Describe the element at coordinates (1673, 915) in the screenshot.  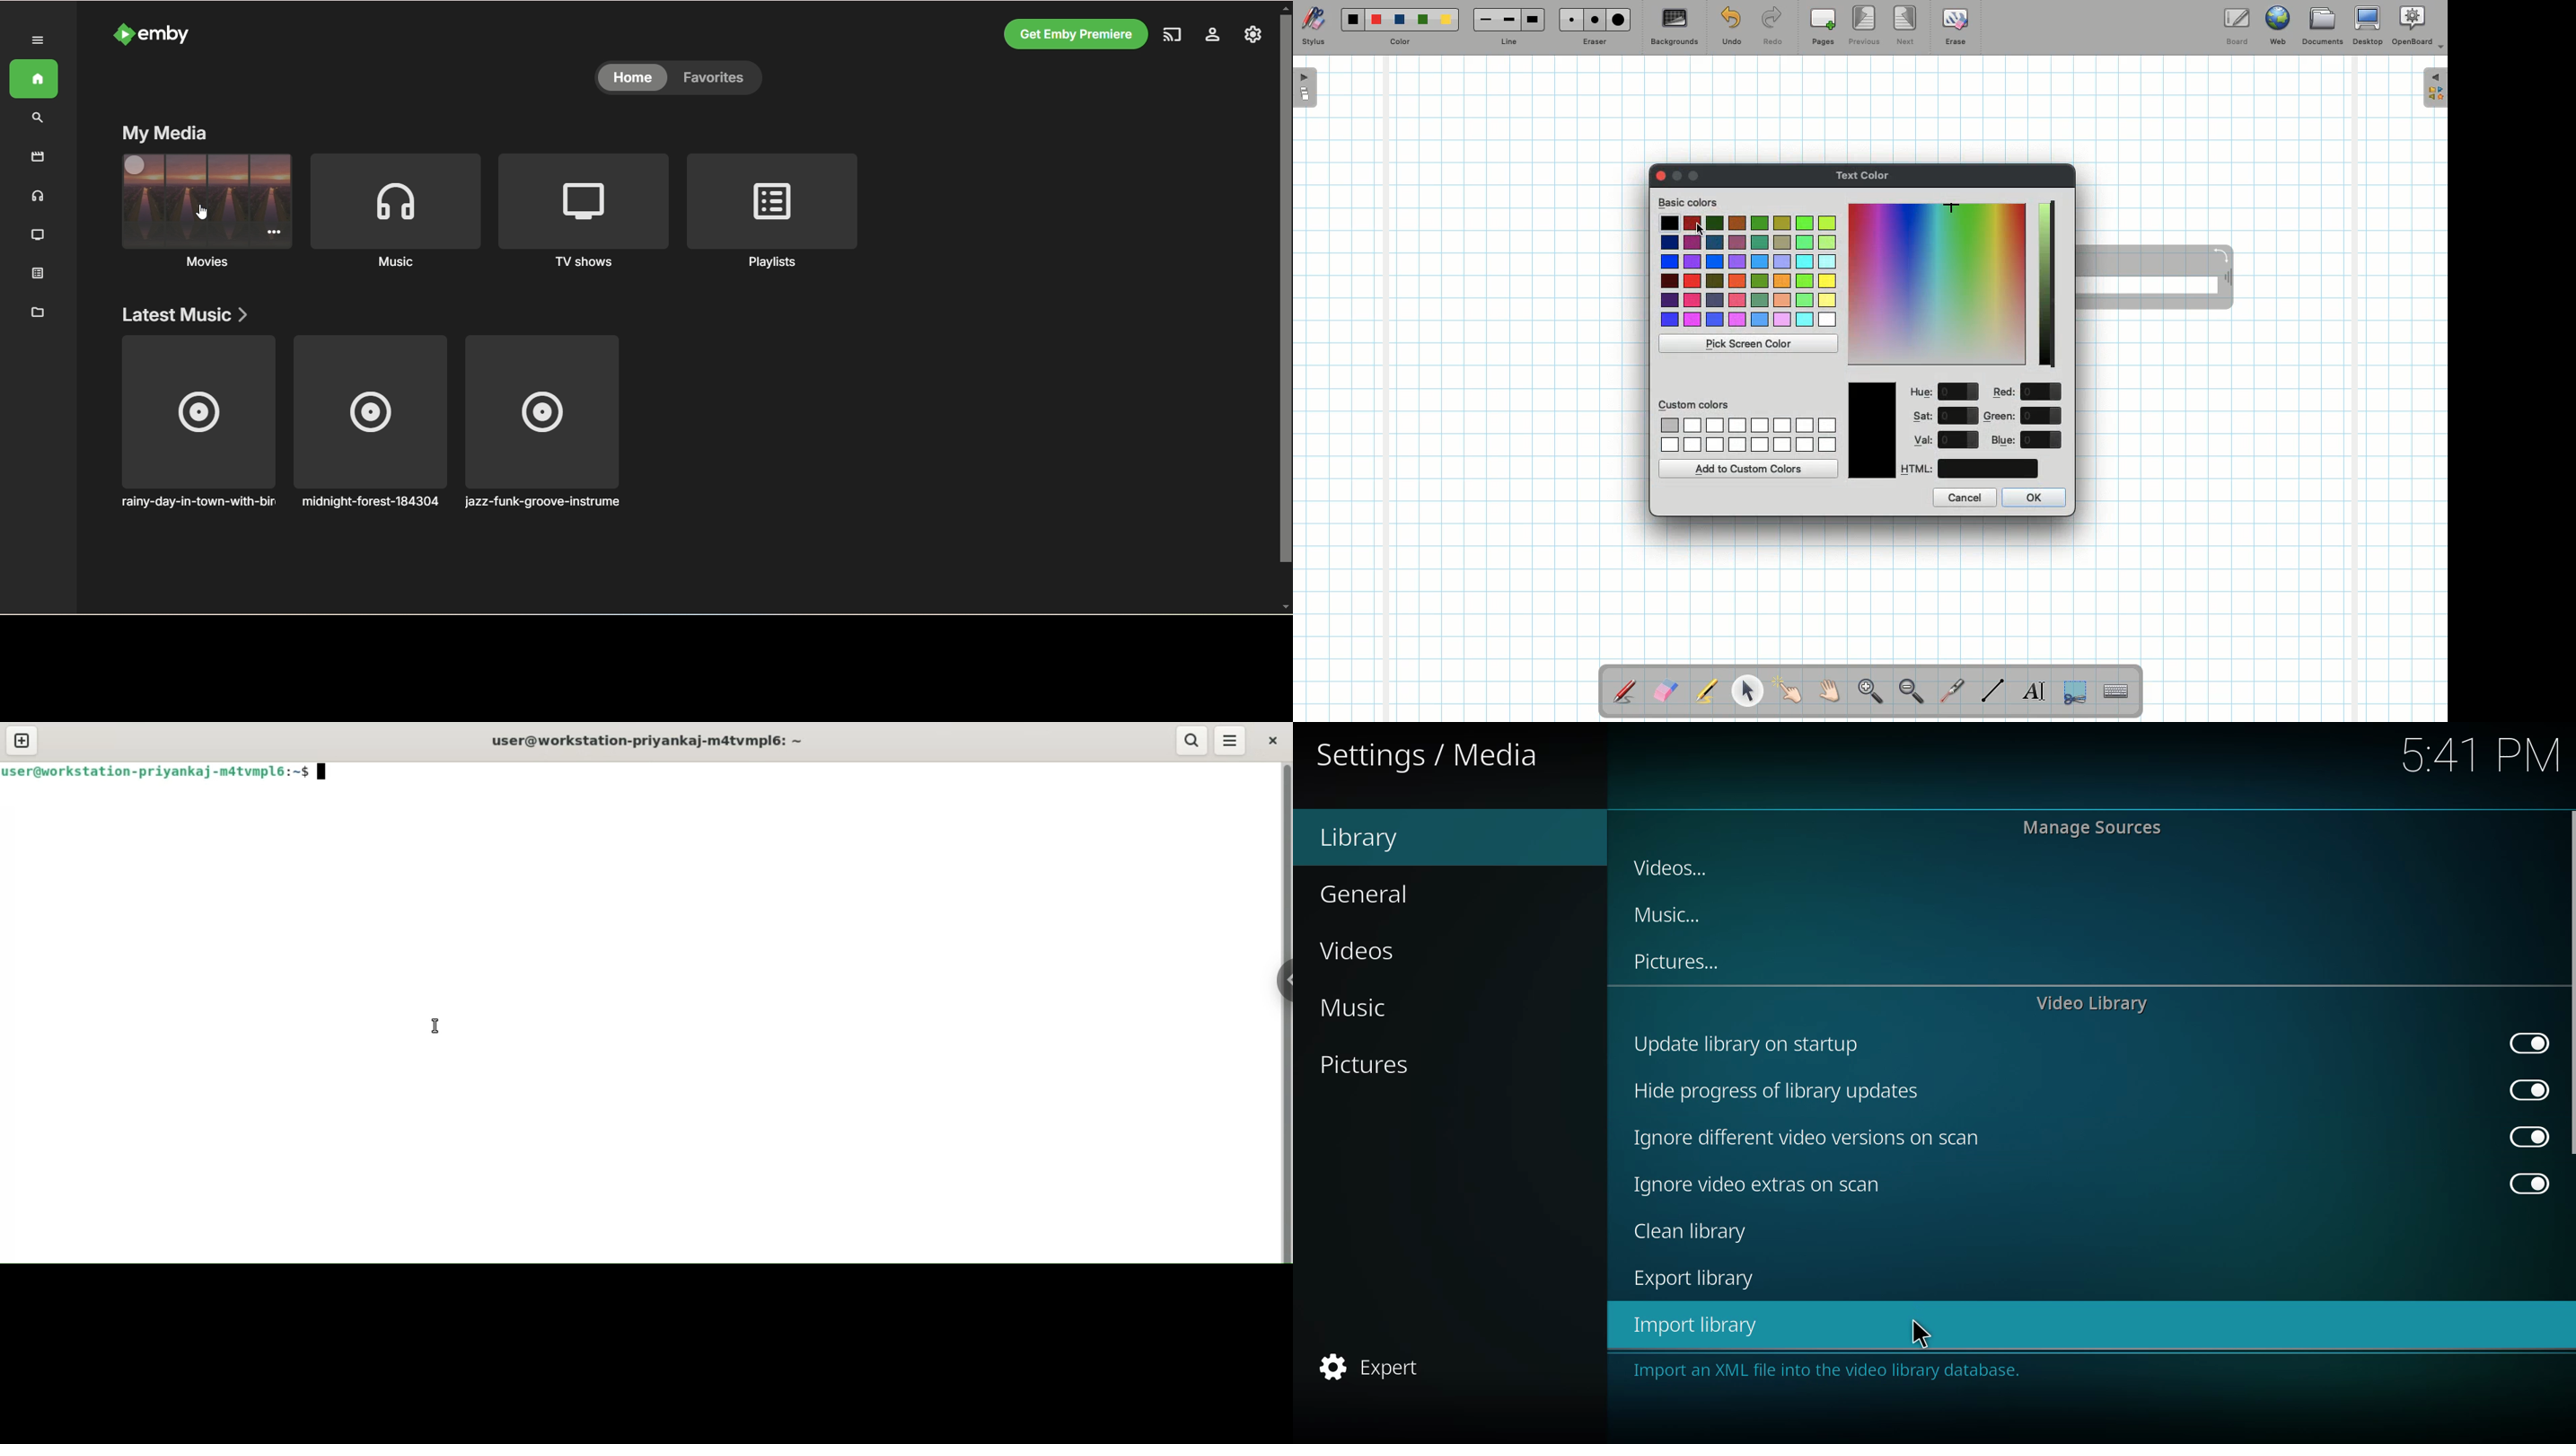
I see `music` at that location.